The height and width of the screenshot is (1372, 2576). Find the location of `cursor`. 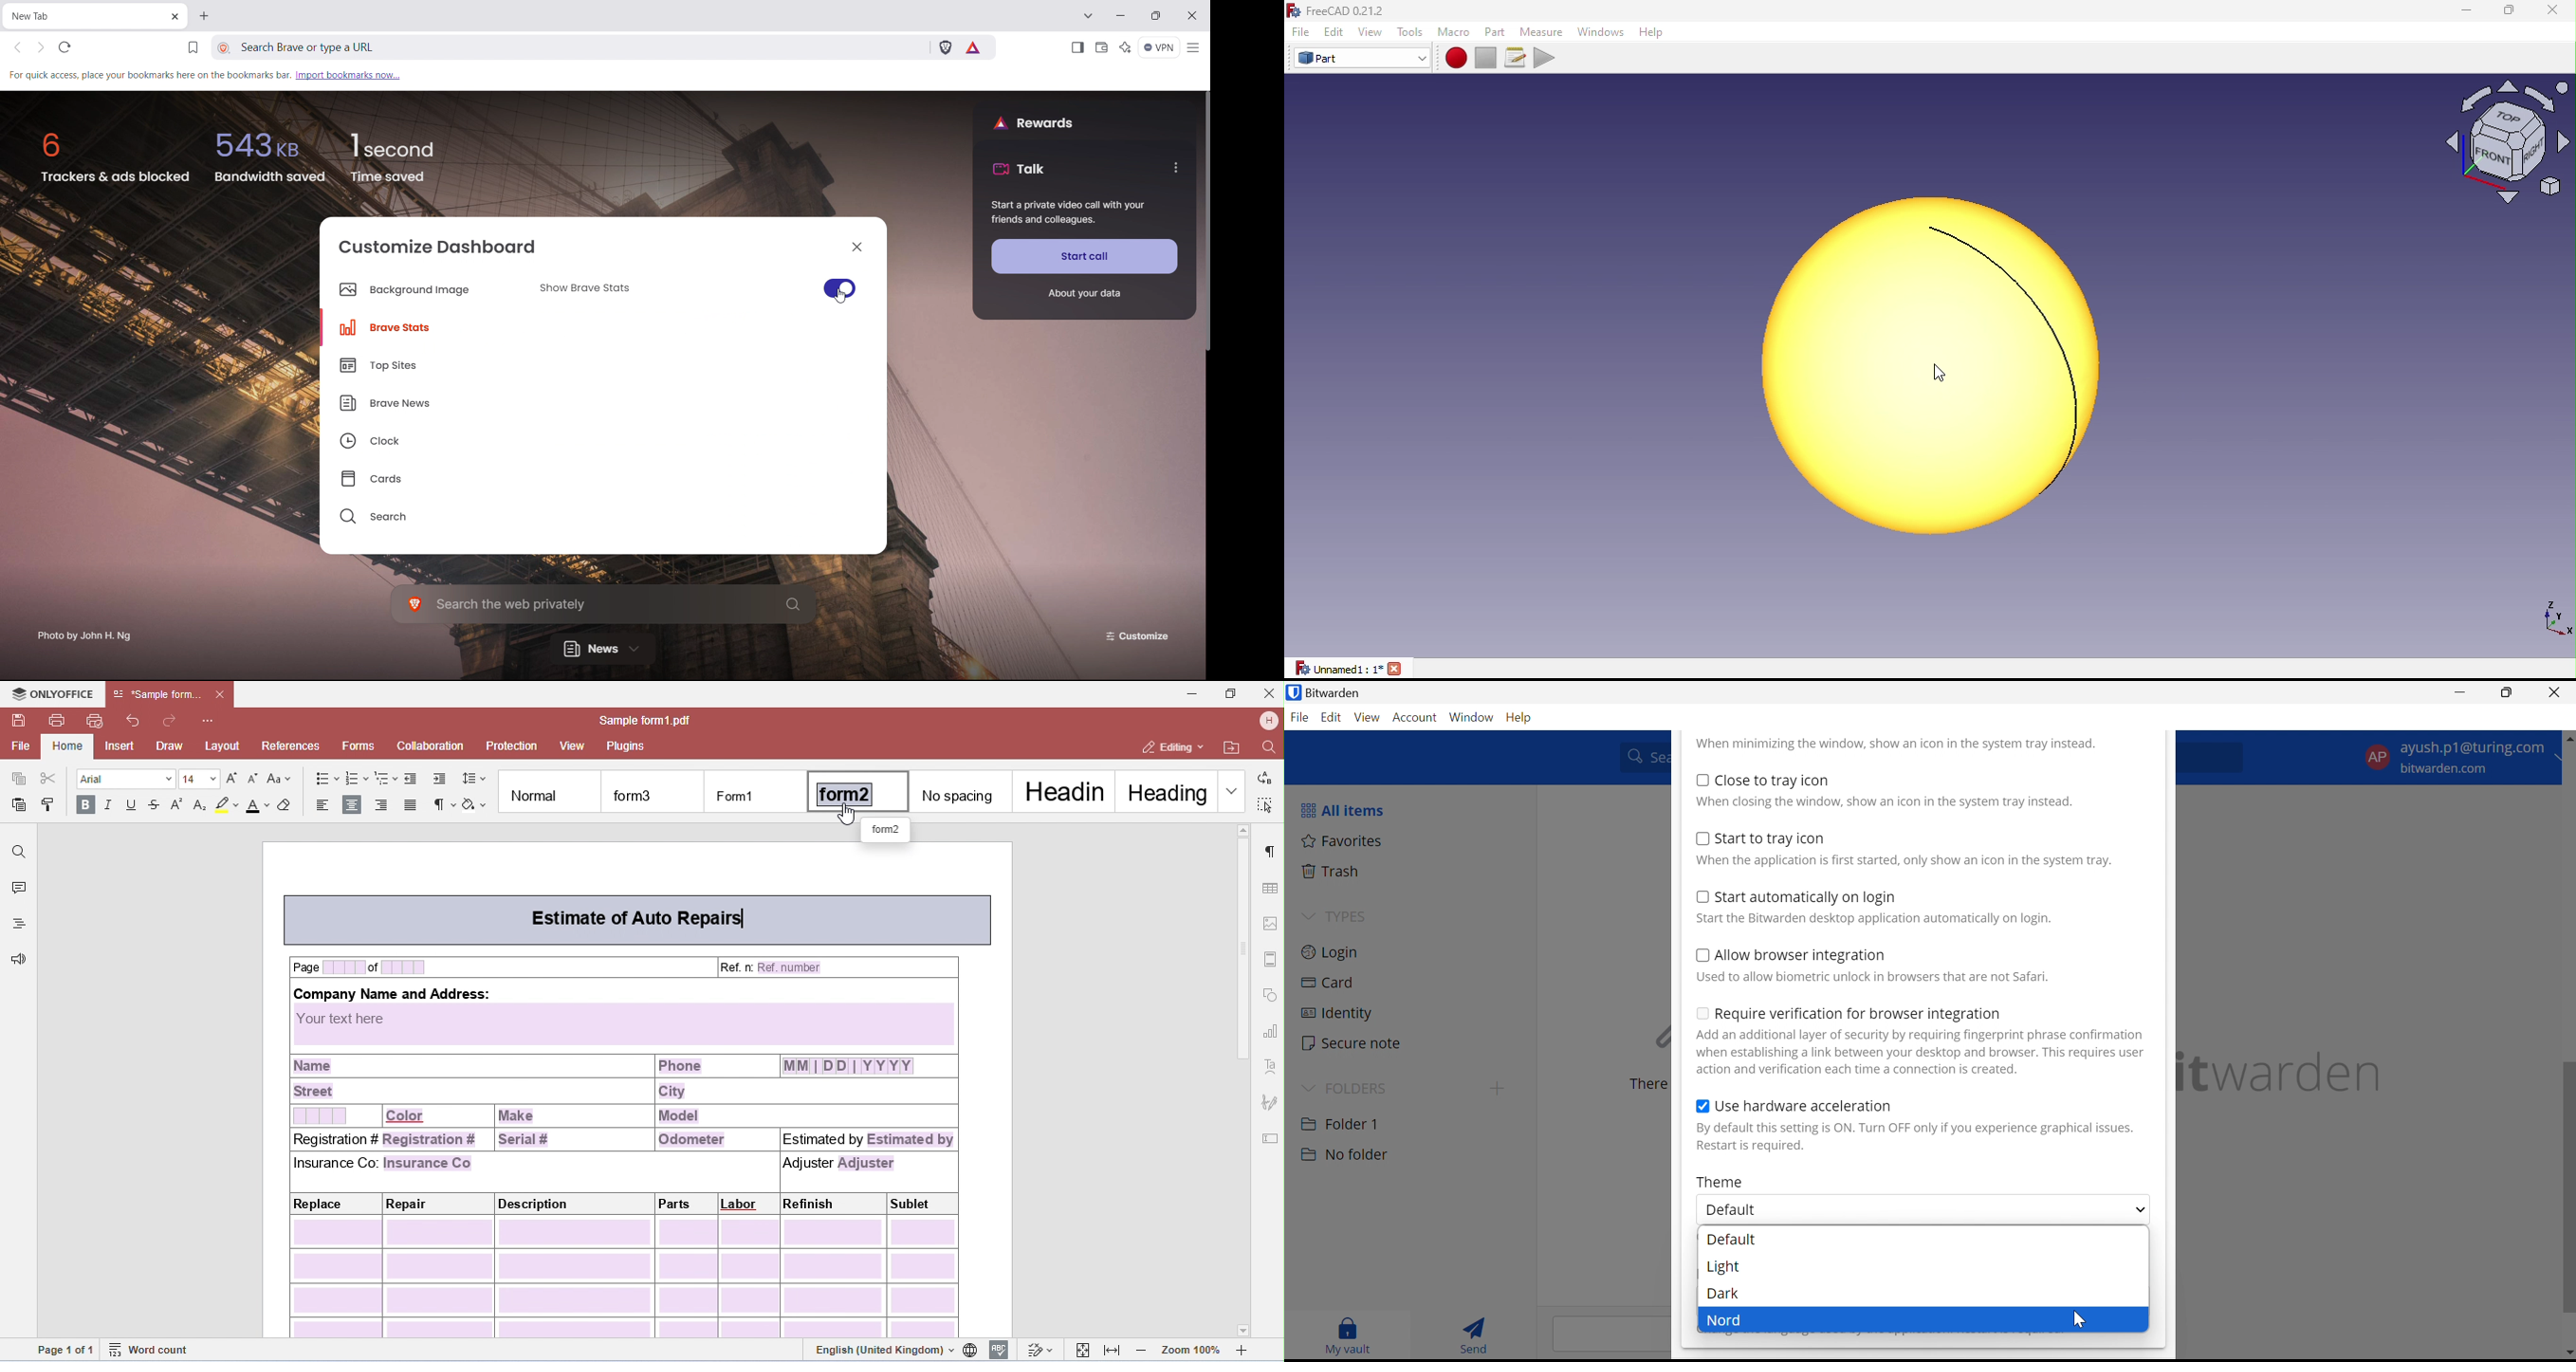

cursor is located at coordinates (1940, 374).